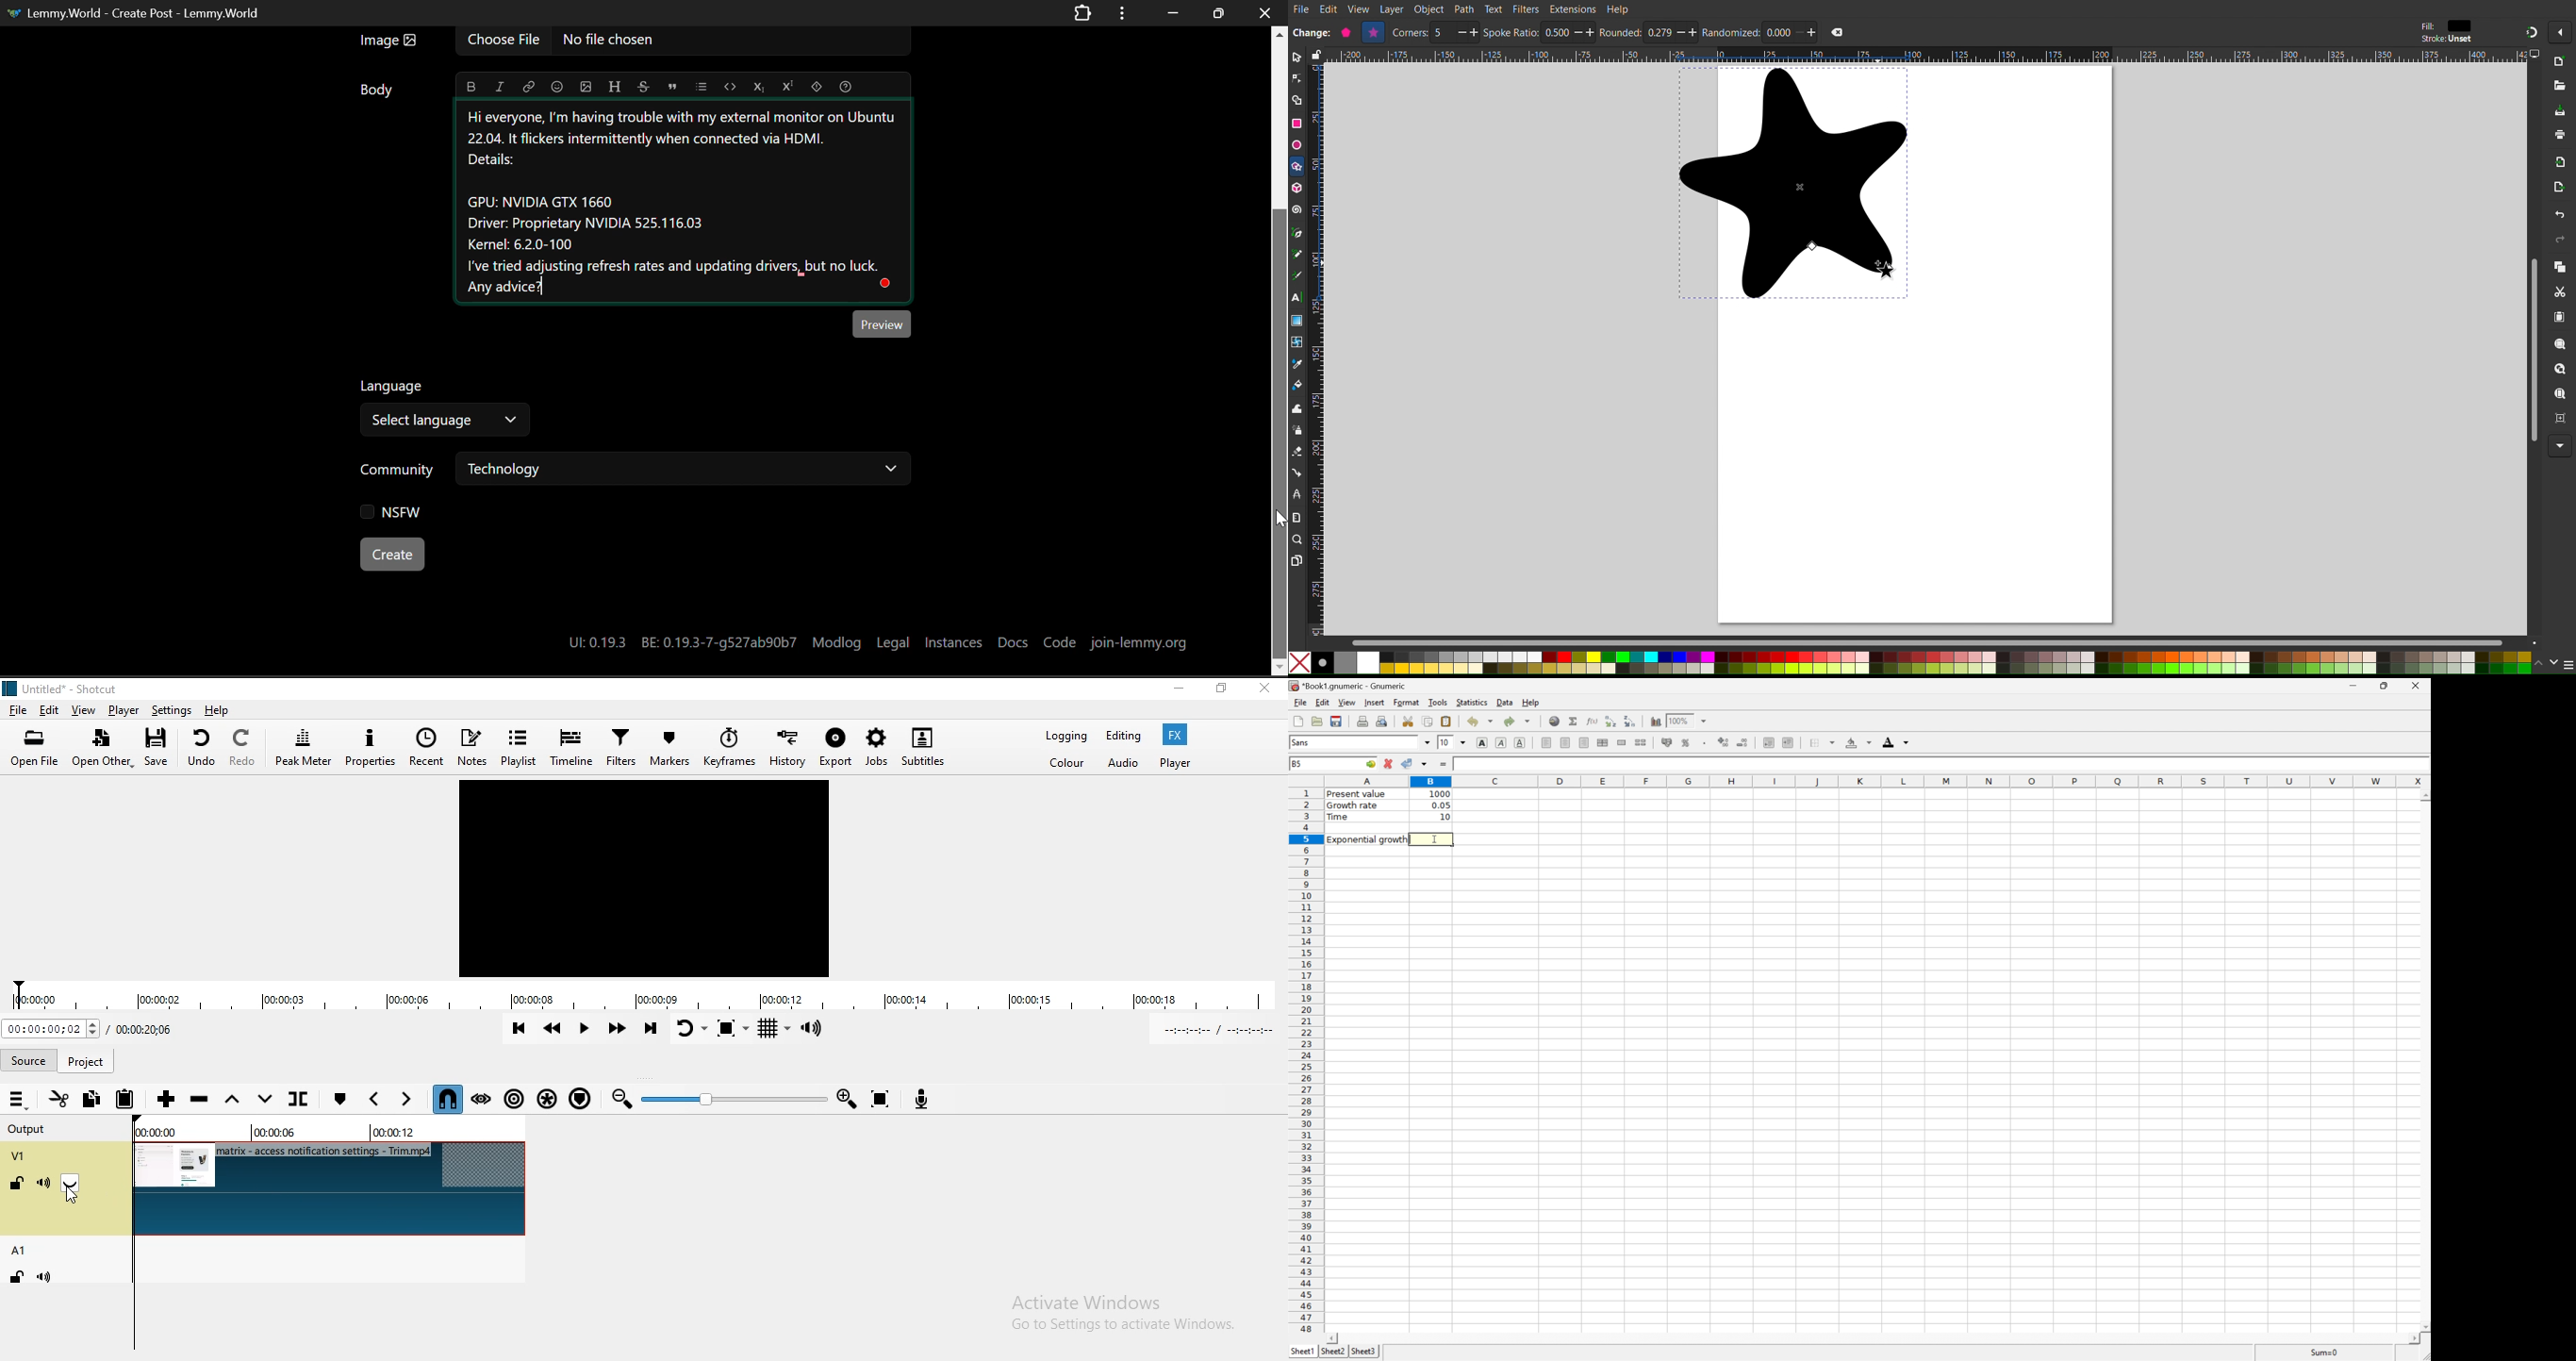 The width and height of the screenshot is (2576, 1372). What do you see at coordinates (160, 747) in the screenshot?
I see `Save` at bounding box center [160, 747].